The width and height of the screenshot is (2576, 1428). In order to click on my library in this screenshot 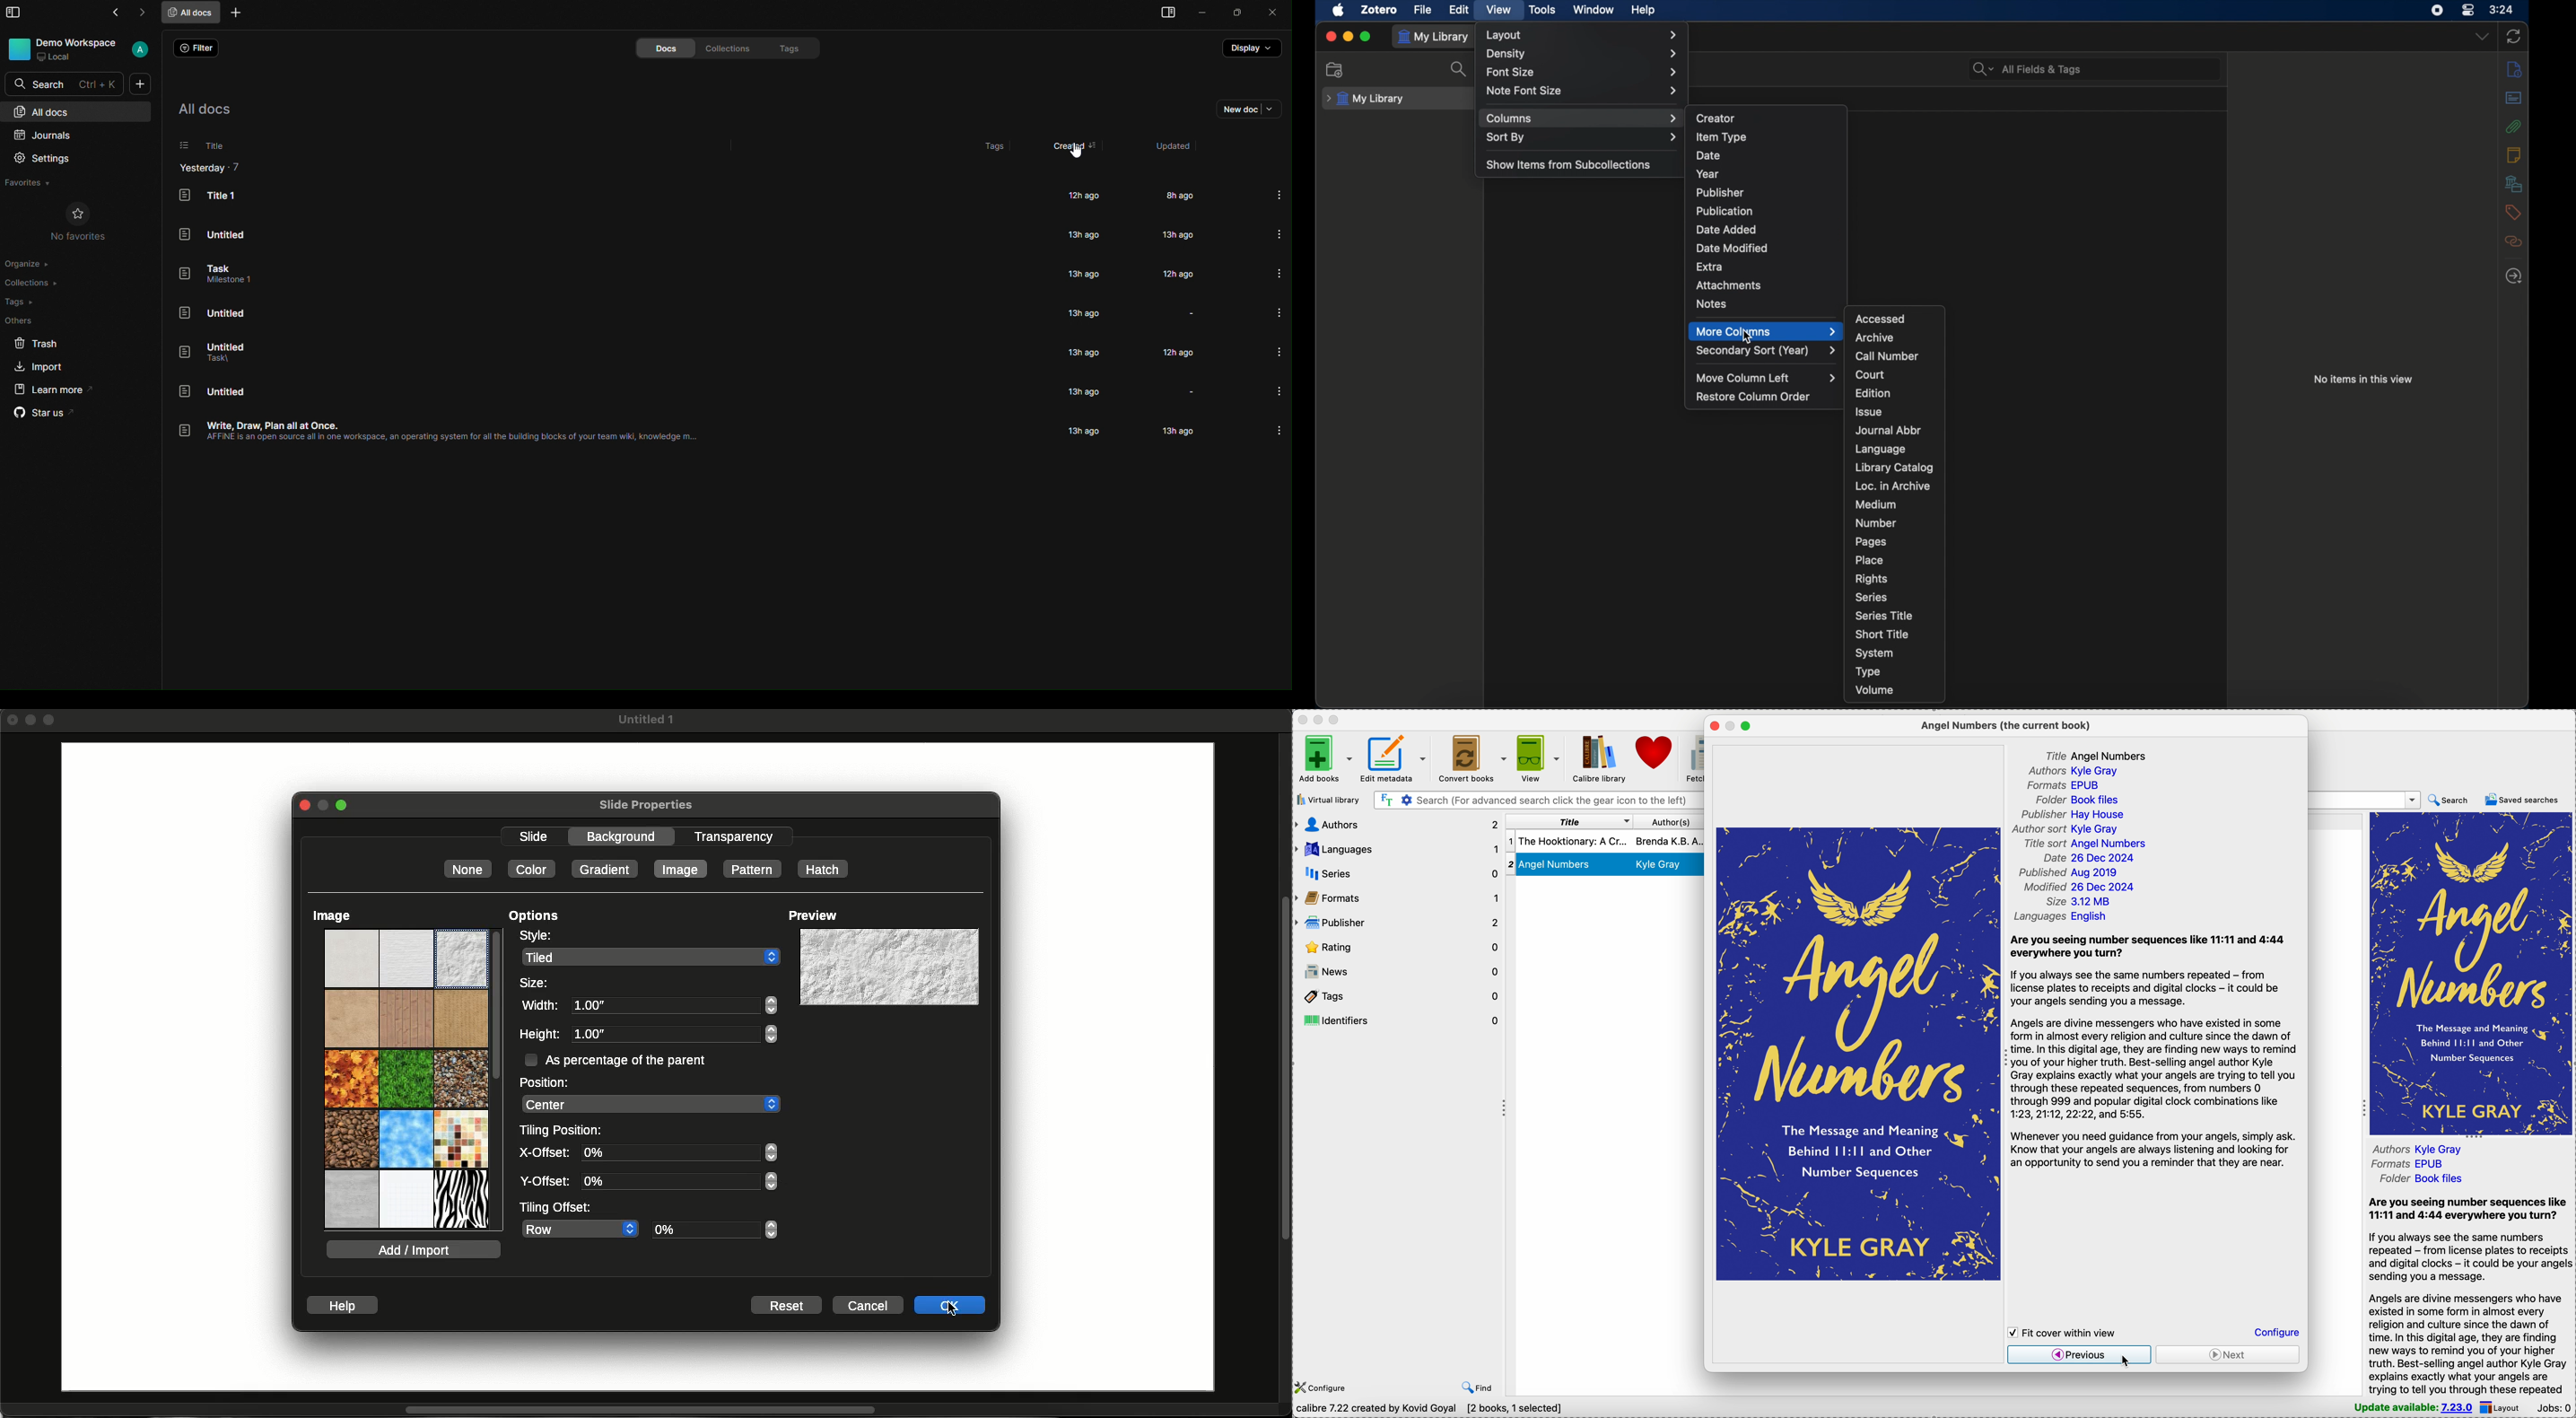, I will do `click(1436, 37)`.